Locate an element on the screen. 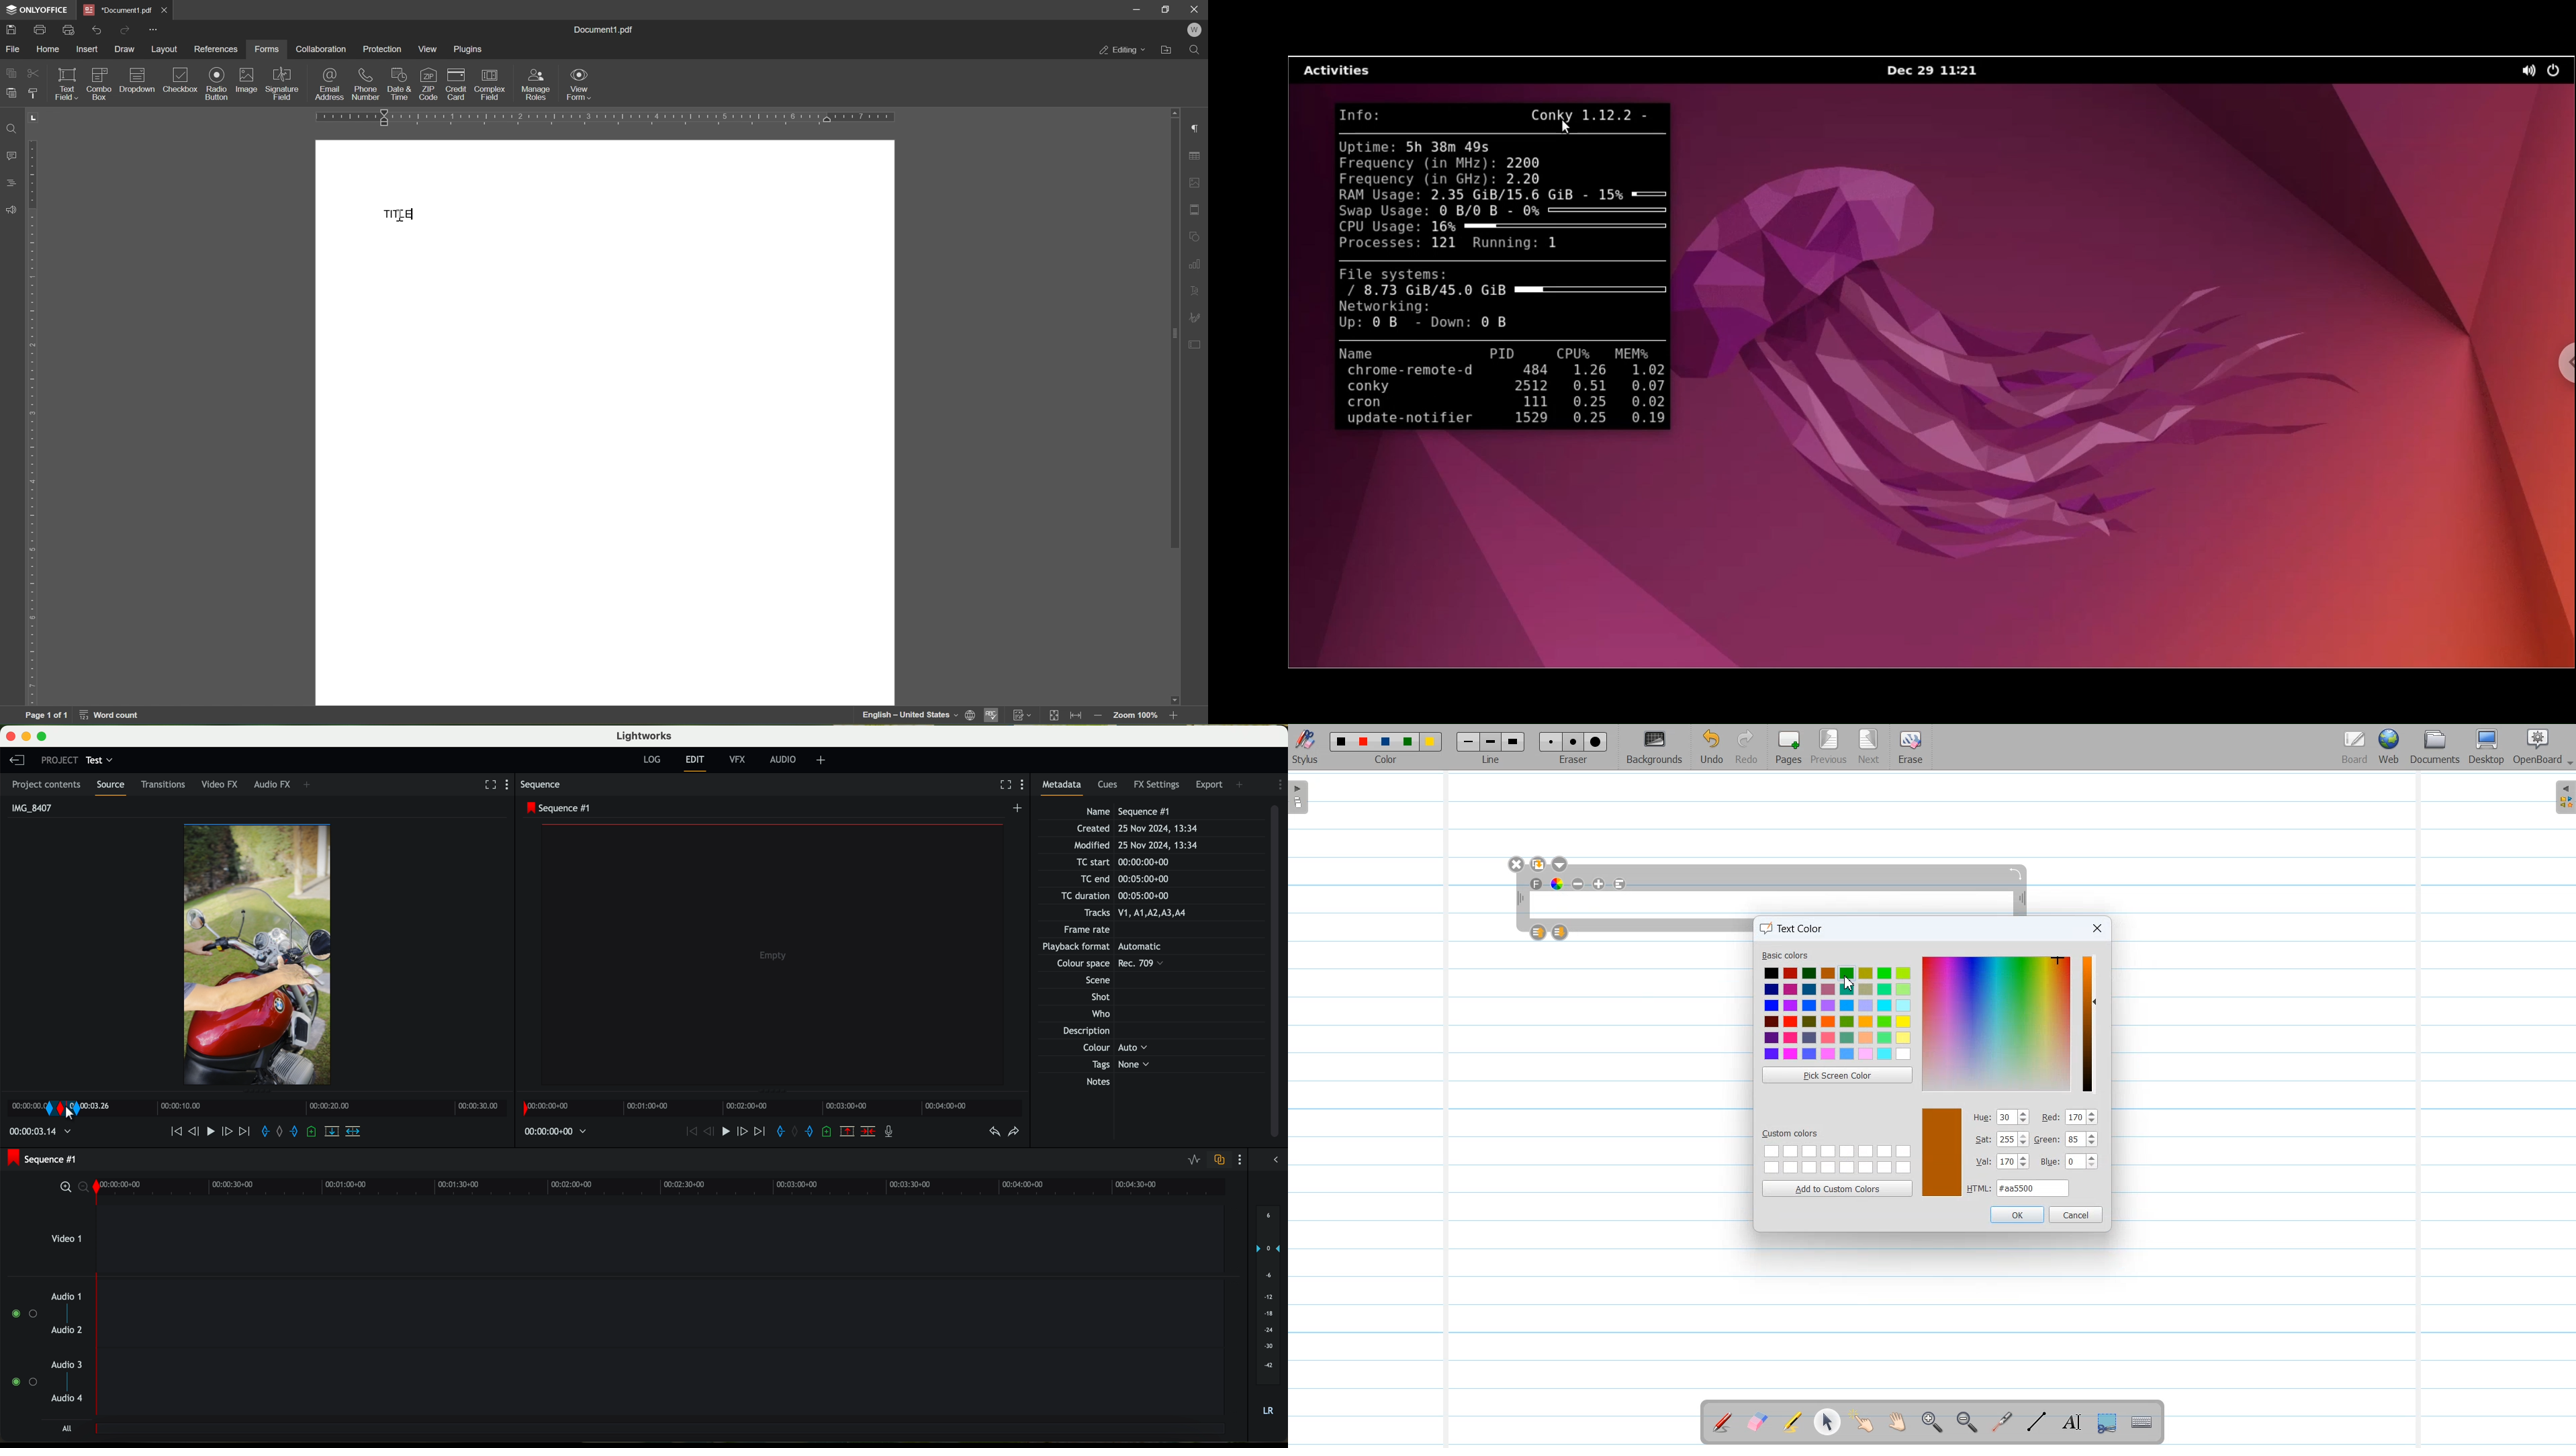 Image resolution: width=2576 pixels, height=1456 pixels. Erase Annotation is located at coordinates (1759, 1423).